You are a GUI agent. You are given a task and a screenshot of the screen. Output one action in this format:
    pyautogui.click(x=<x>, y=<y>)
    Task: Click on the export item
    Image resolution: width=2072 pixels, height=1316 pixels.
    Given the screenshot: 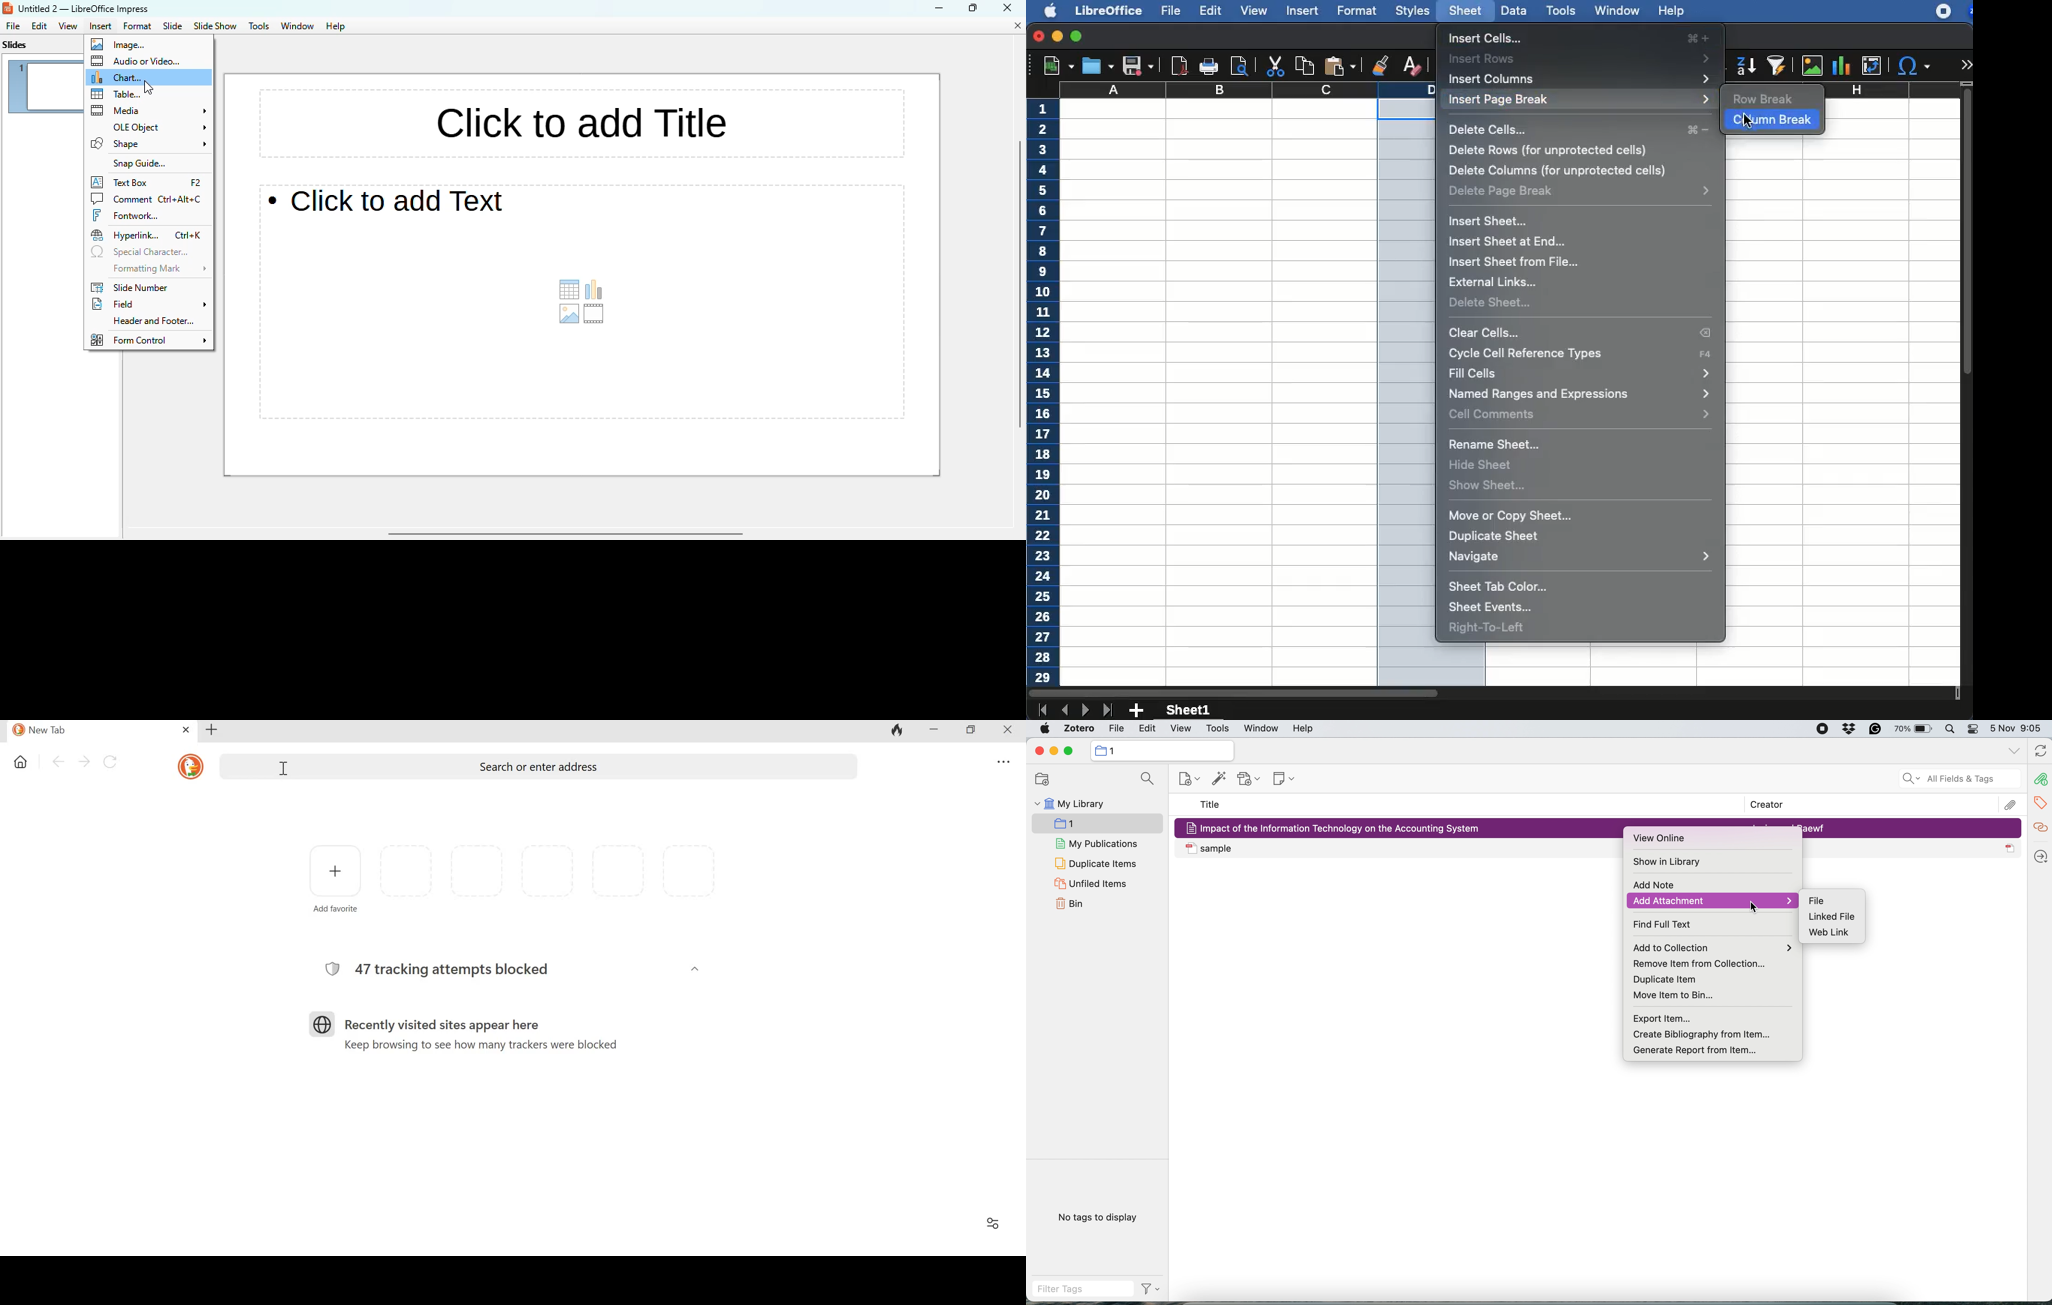 What is the action you would take?
    pyautogui.click(x=1665, y=1018)
    